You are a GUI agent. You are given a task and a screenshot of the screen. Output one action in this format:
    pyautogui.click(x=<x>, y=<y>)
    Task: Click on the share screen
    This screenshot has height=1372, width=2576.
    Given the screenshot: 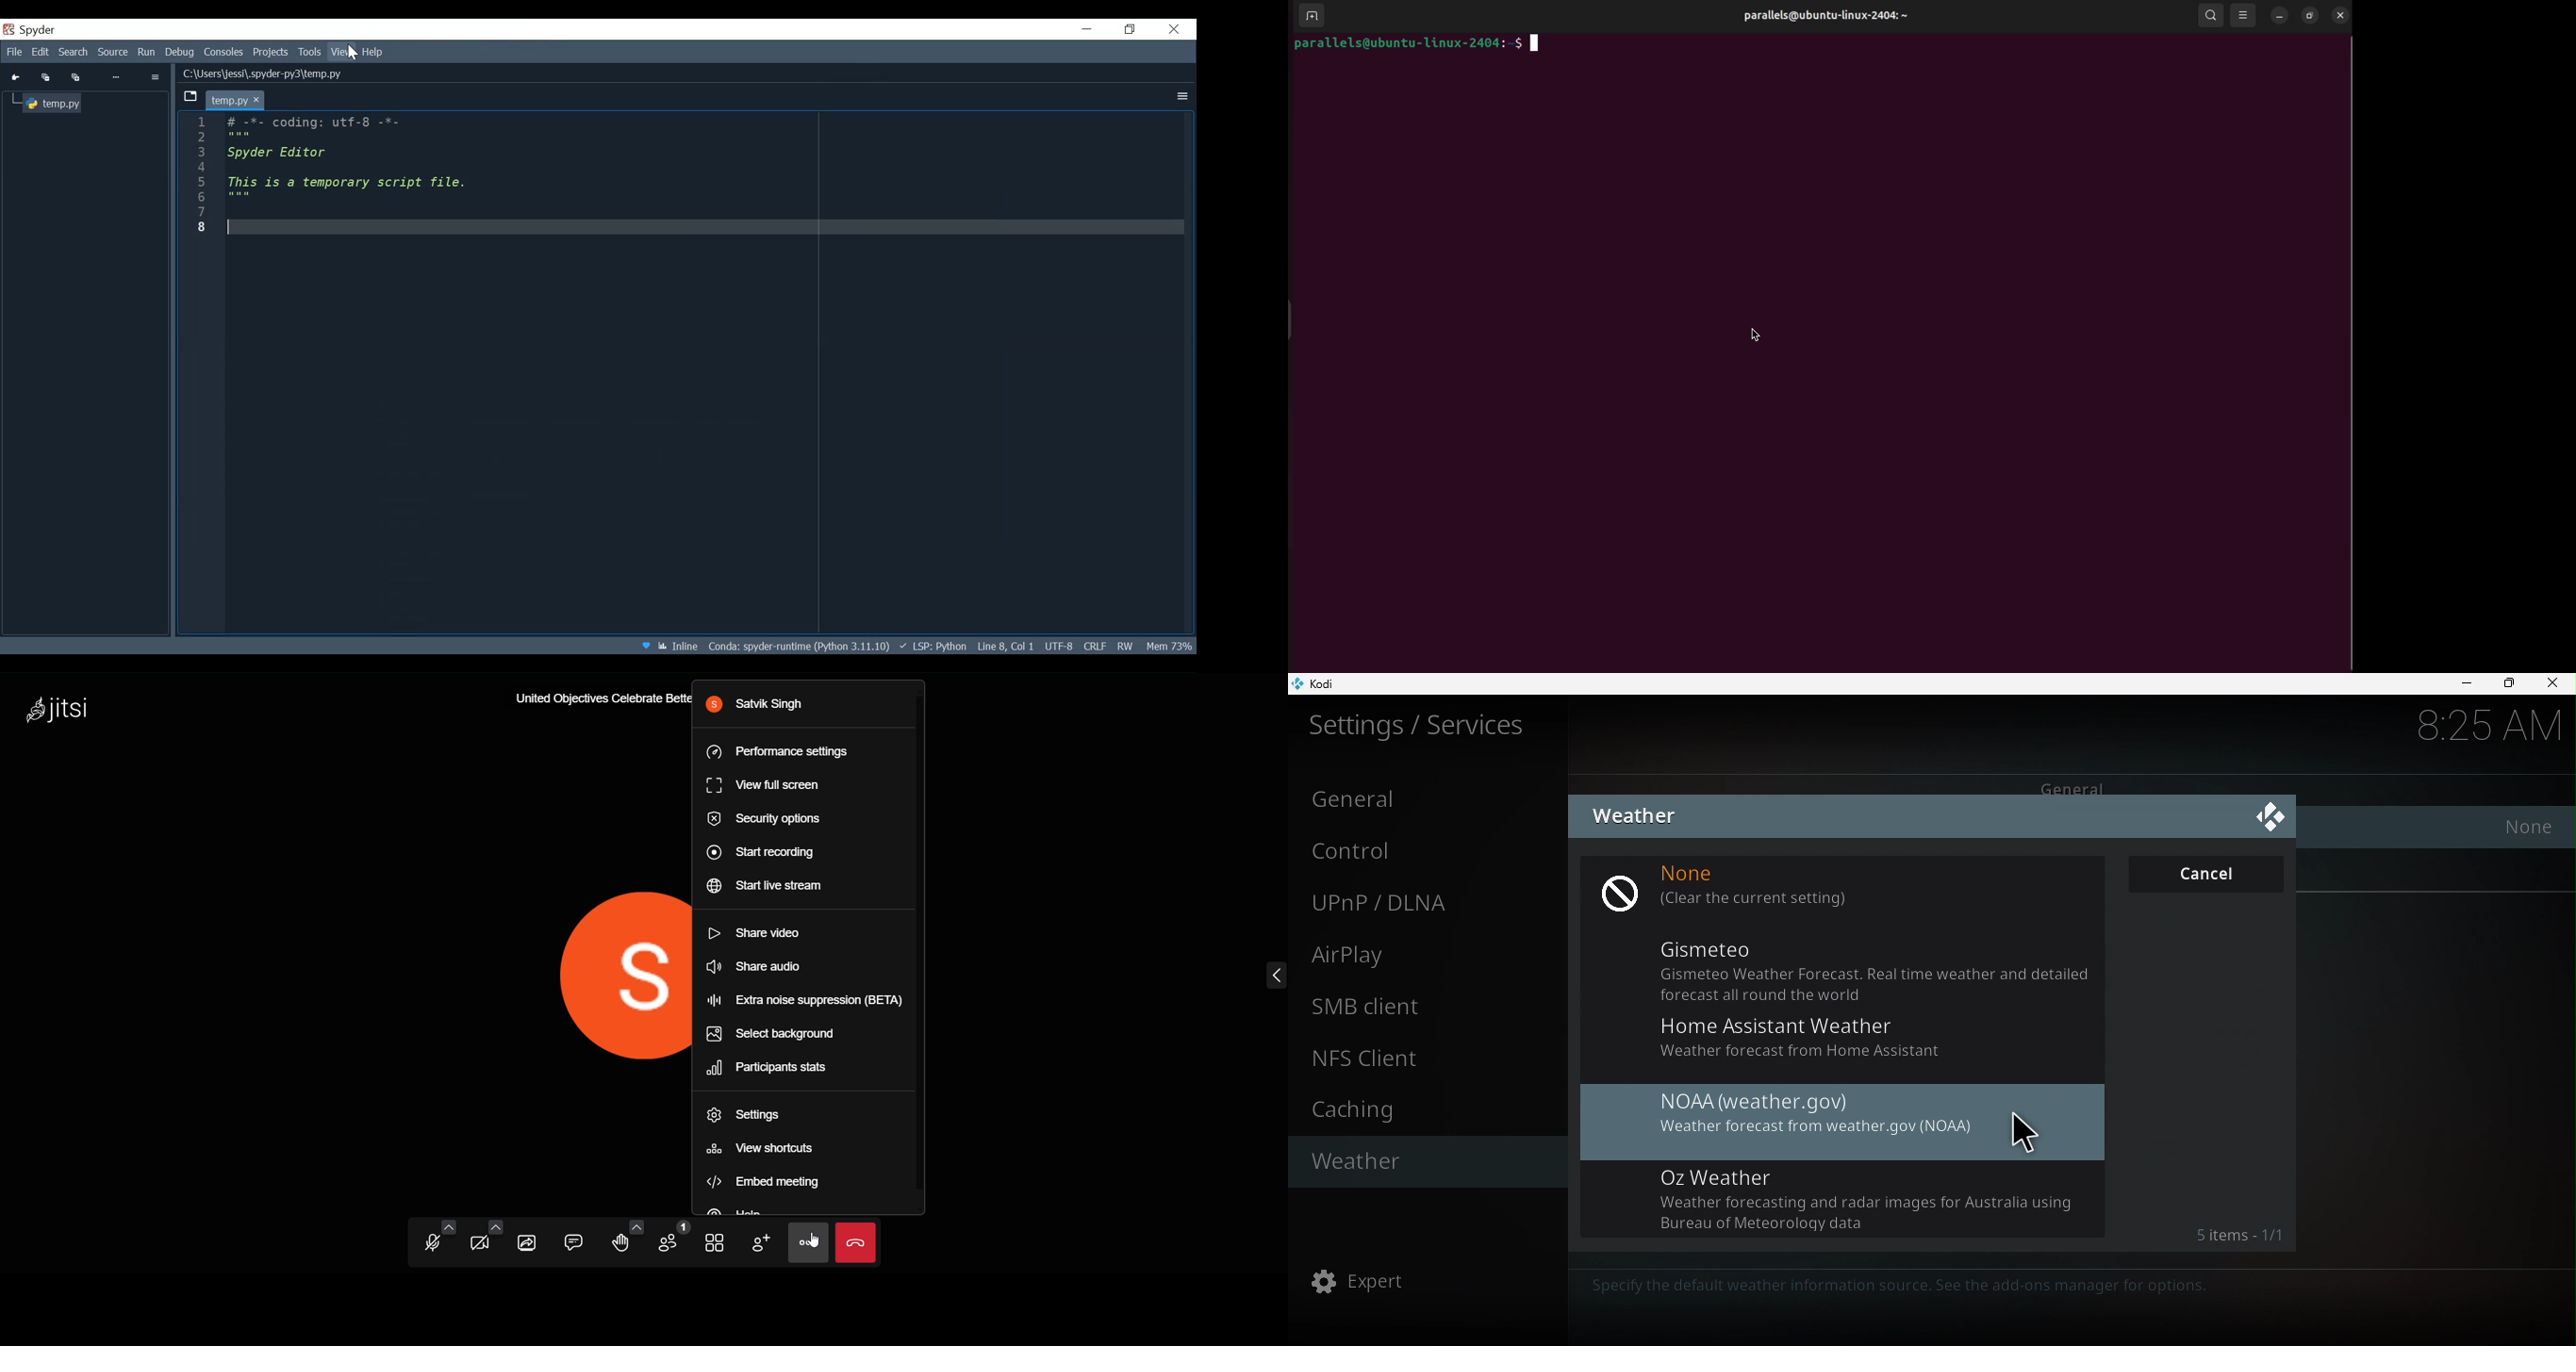 What is the action you would take?
    pyautogui.click(x=527, y=1244)
    